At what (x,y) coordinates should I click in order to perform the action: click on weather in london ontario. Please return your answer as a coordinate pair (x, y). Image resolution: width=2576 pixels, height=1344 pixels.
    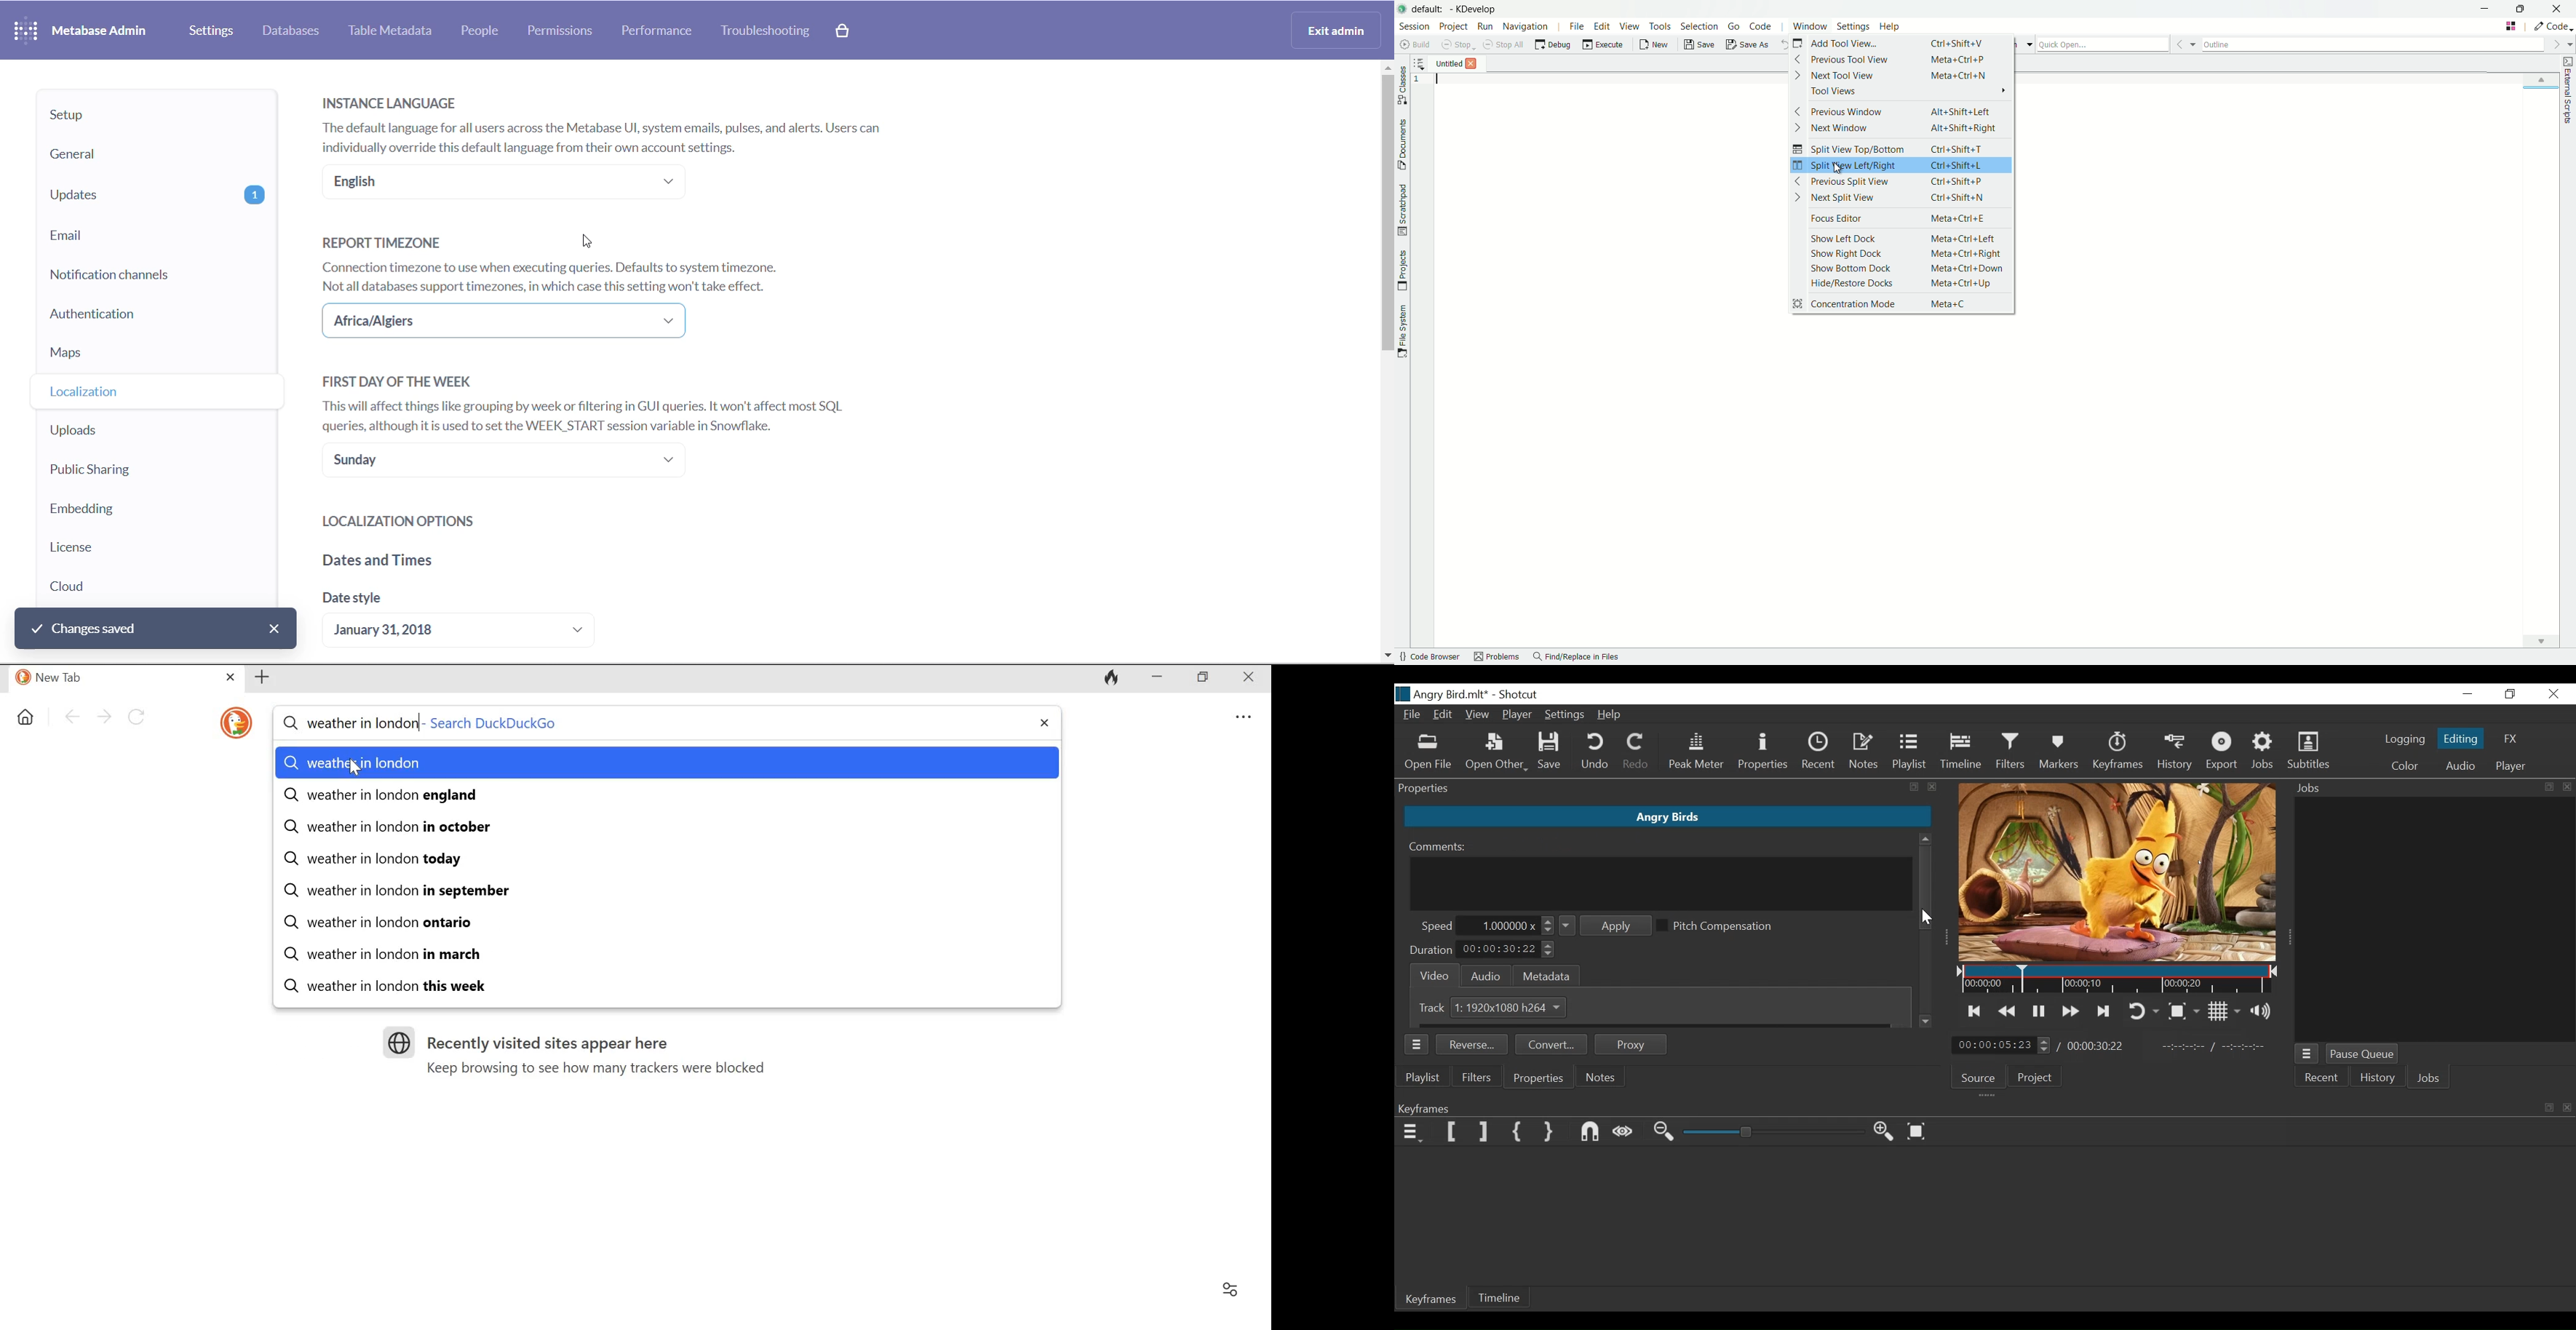
    Looking at the image, I should click on (669, 923).